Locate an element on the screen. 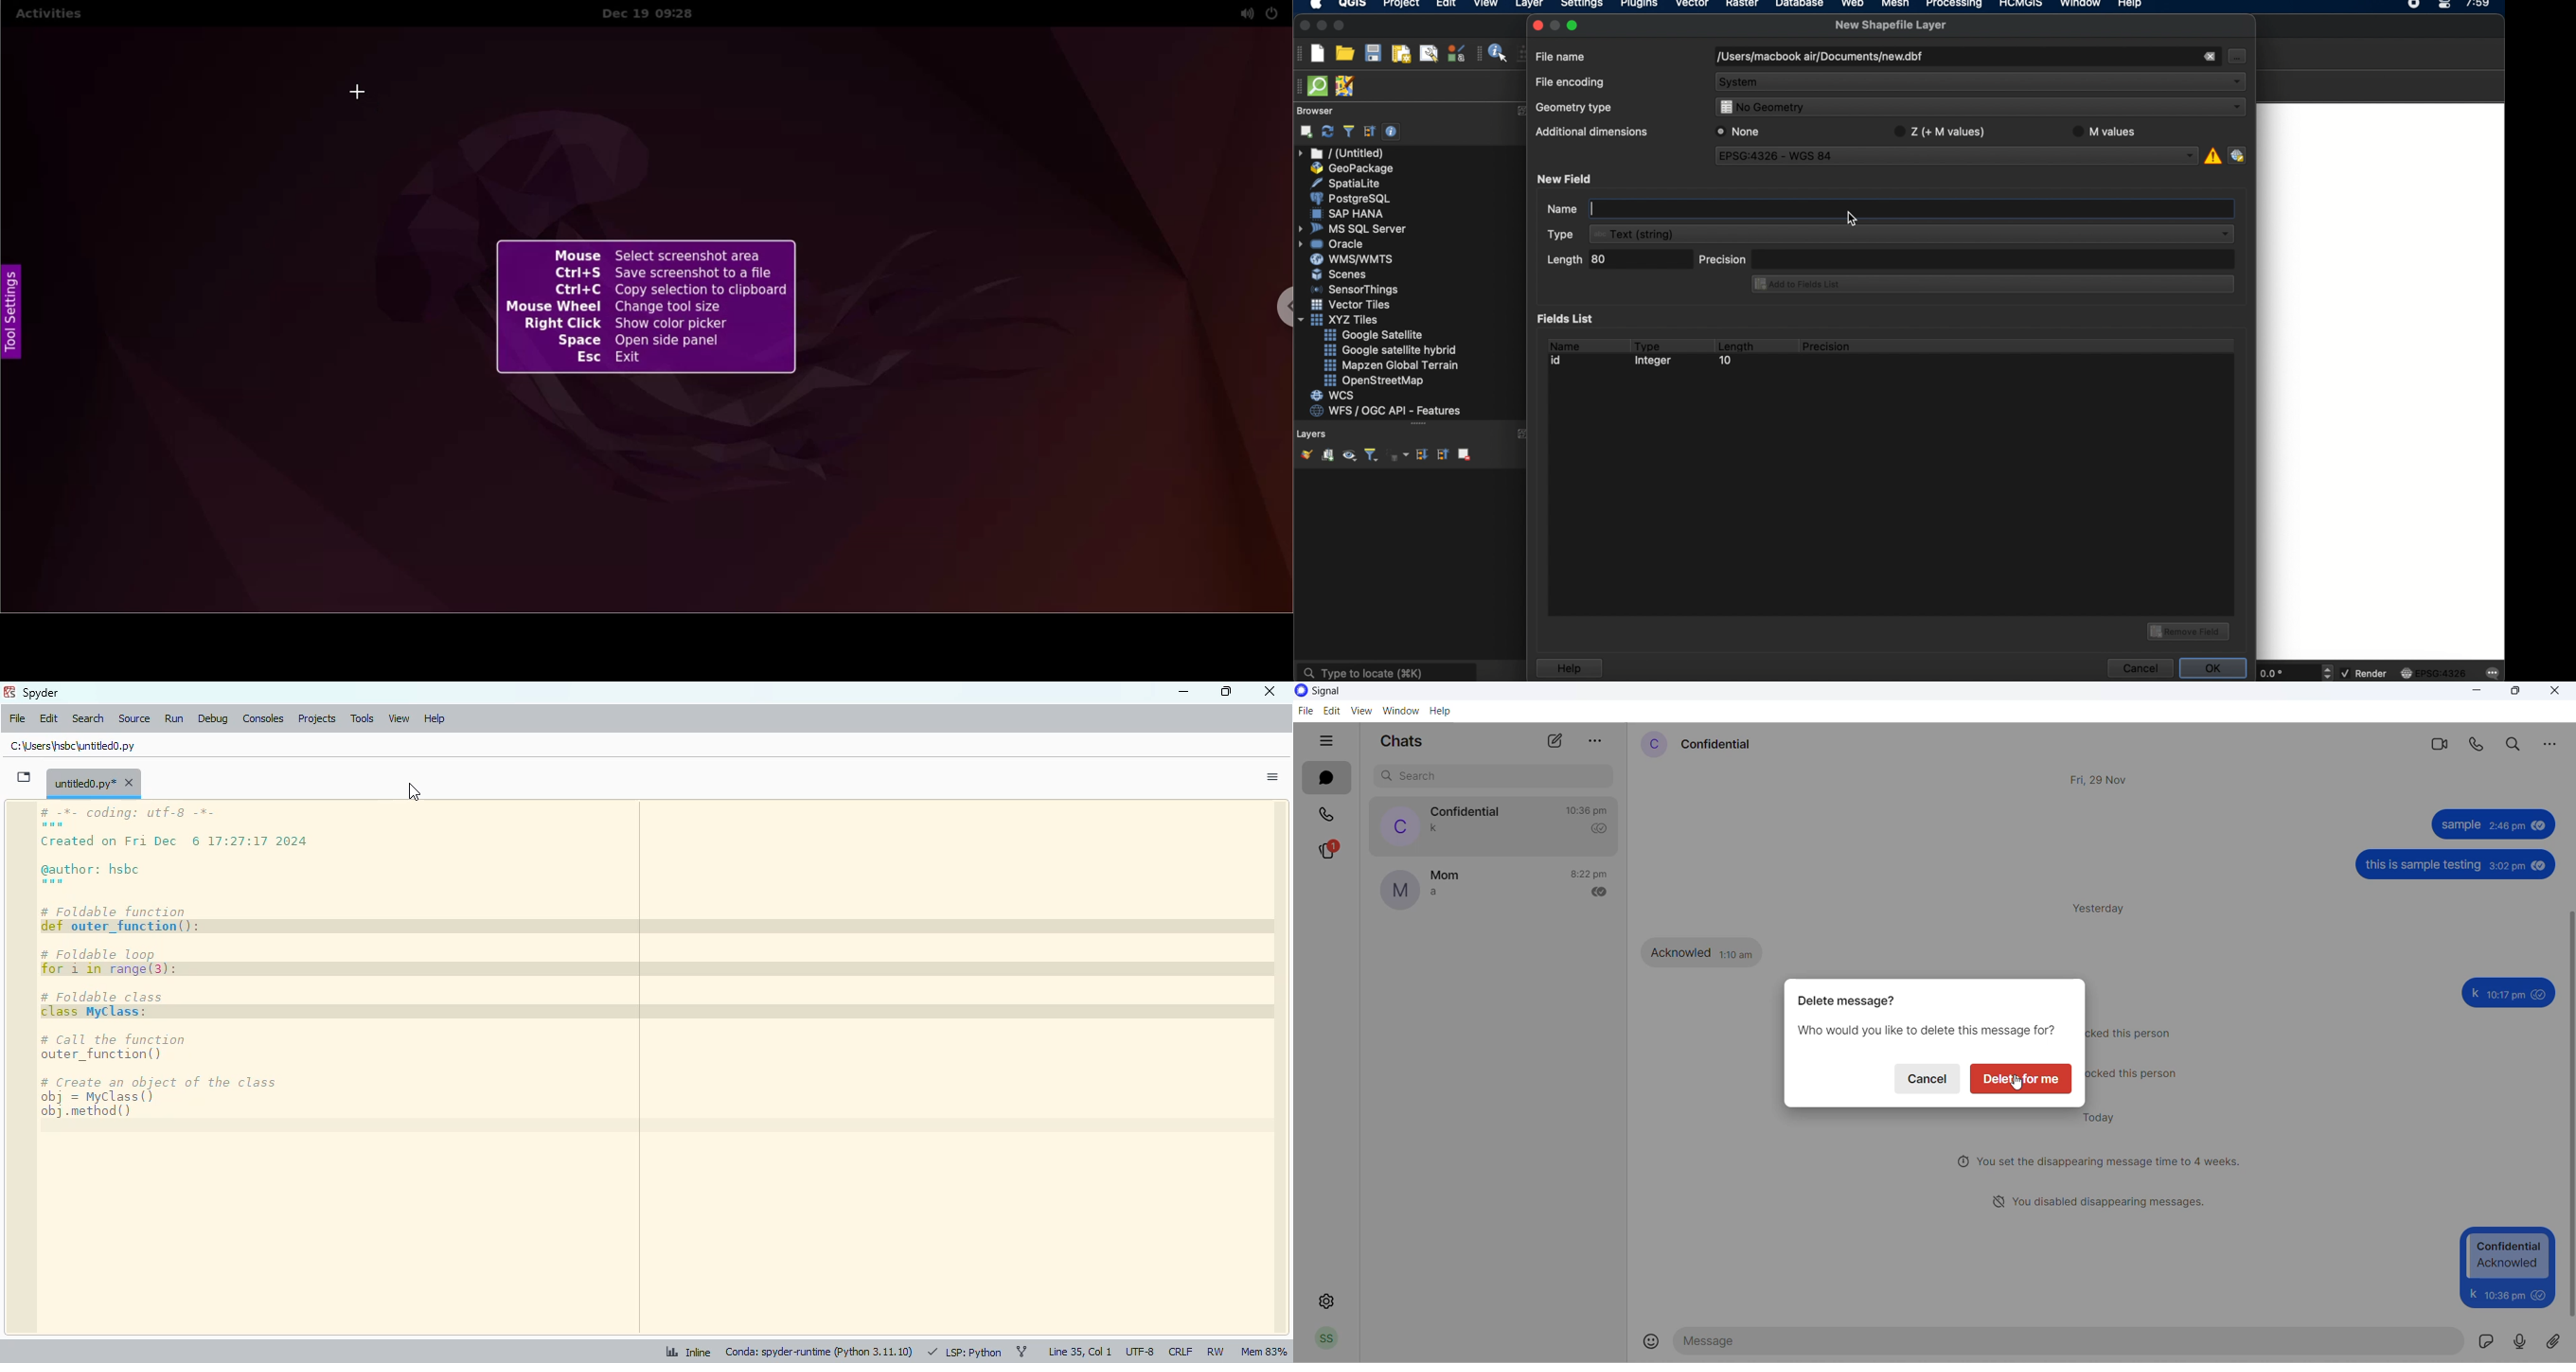 This screenshot has width=2576, height=1372. open project is located at coordinates (1344, 54).